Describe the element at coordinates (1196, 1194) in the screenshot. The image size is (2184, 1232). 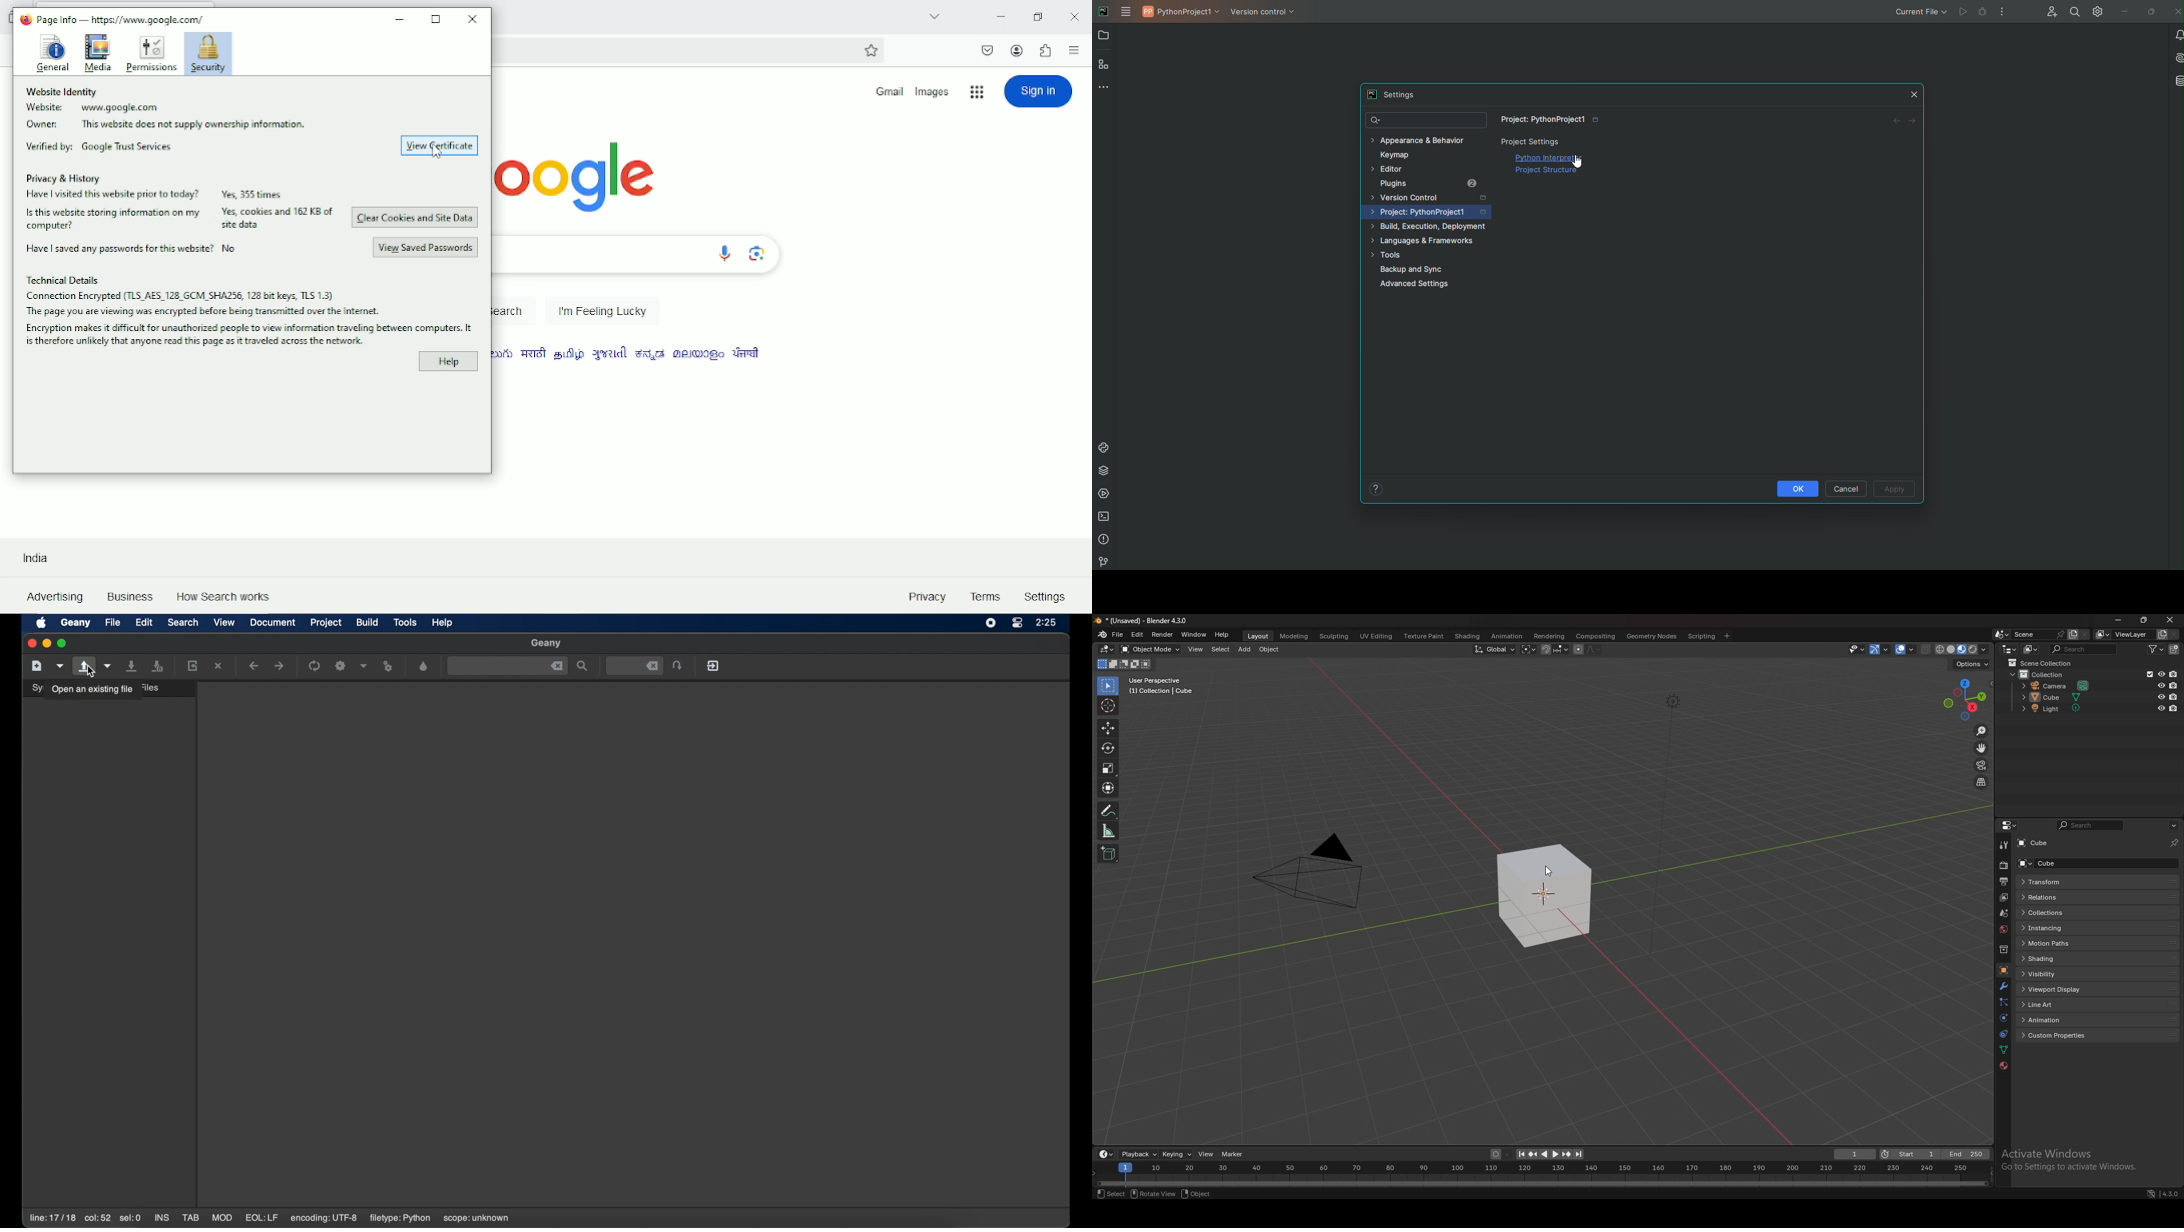
I see `object` at that location.